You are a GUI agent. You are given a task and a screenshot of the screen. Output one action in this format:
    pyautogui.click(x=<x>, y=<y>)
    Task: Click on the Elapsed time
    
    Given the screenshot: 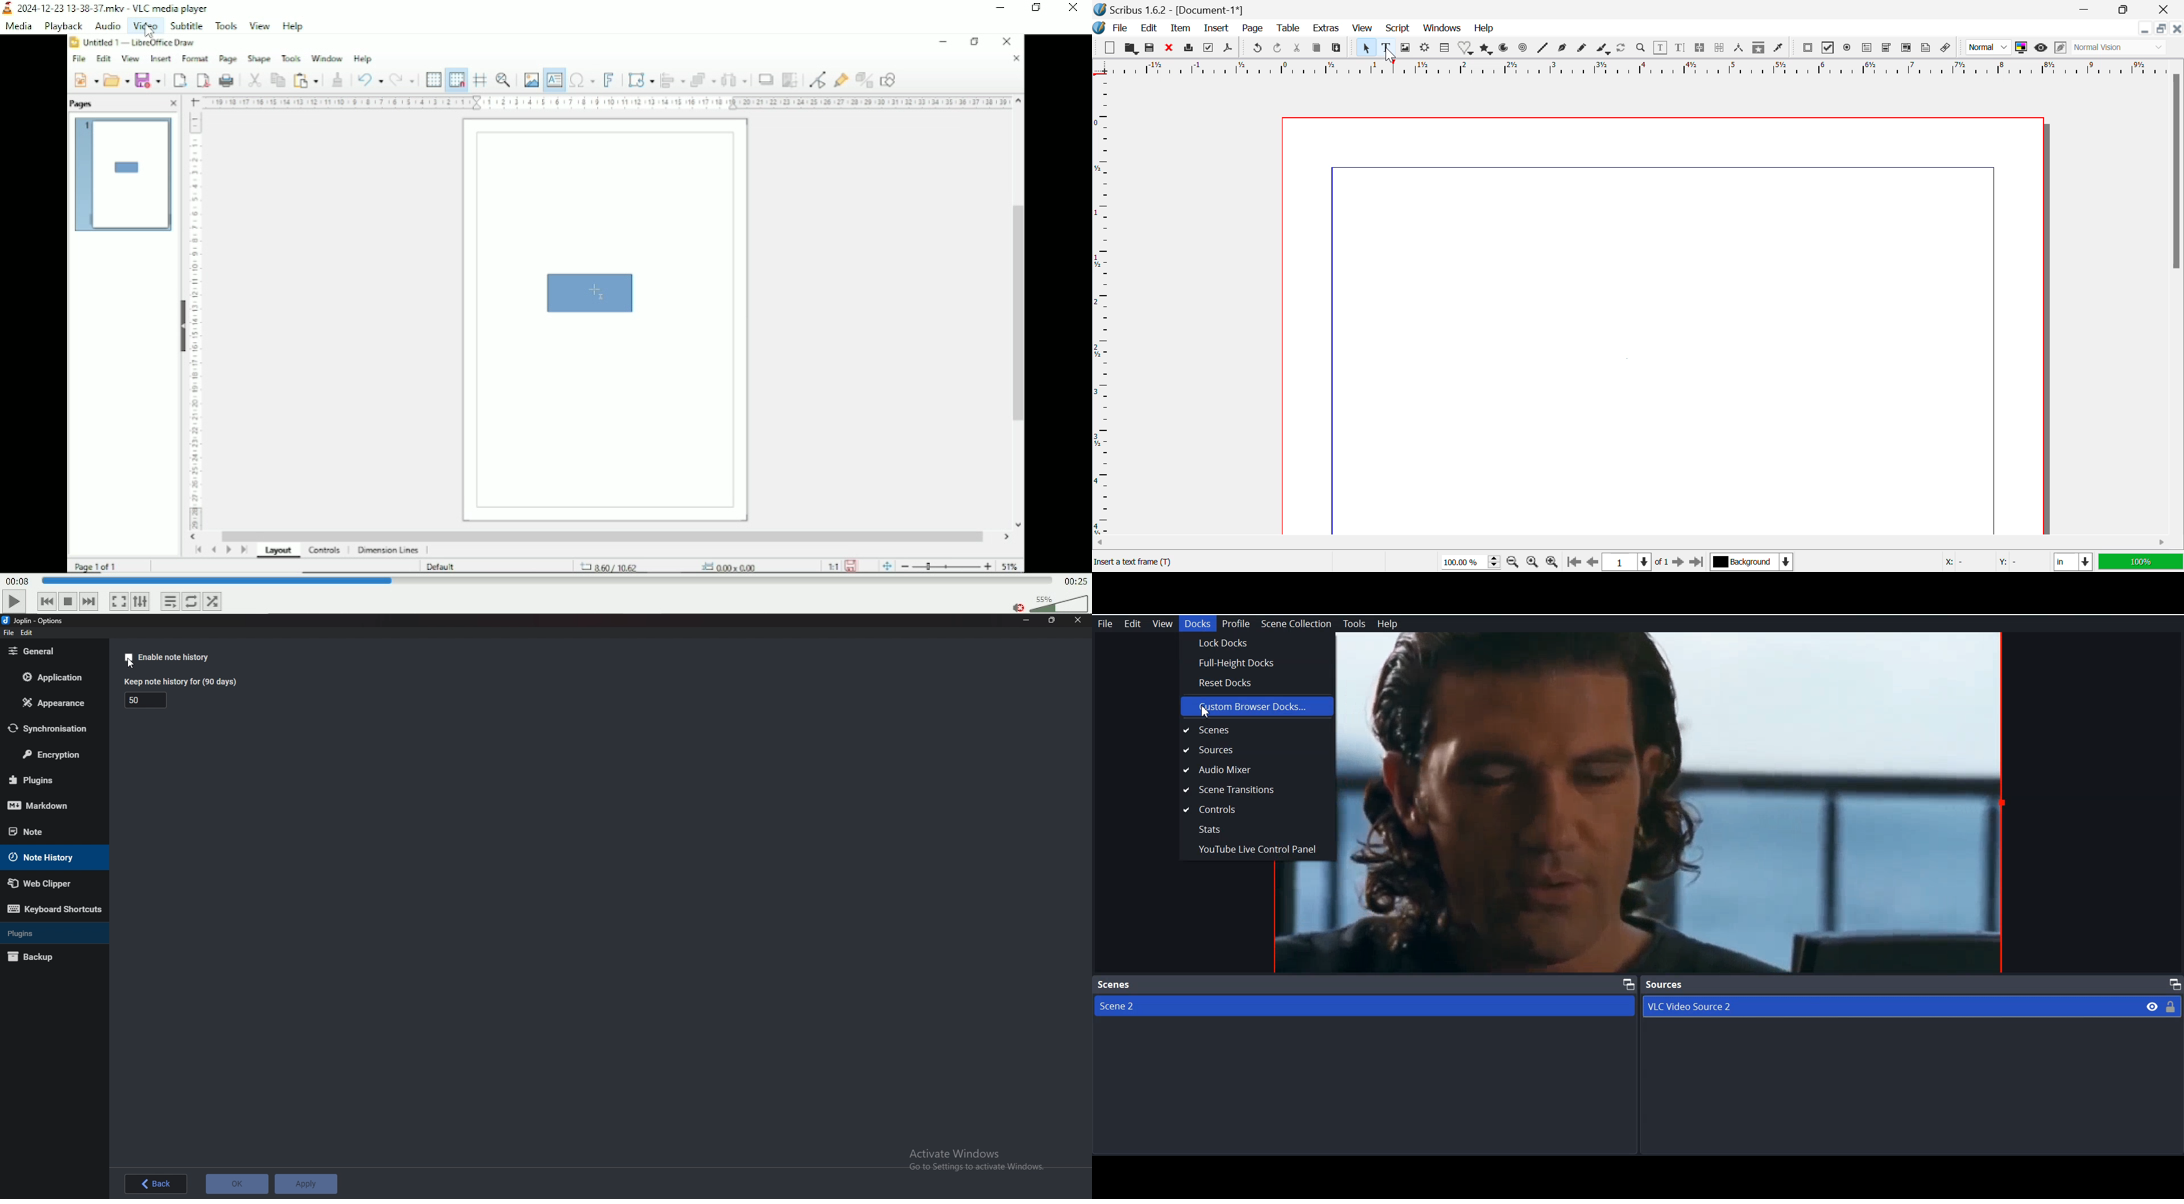 What is the action you would take?
    pyautogui.click(x=16, y=581)
    